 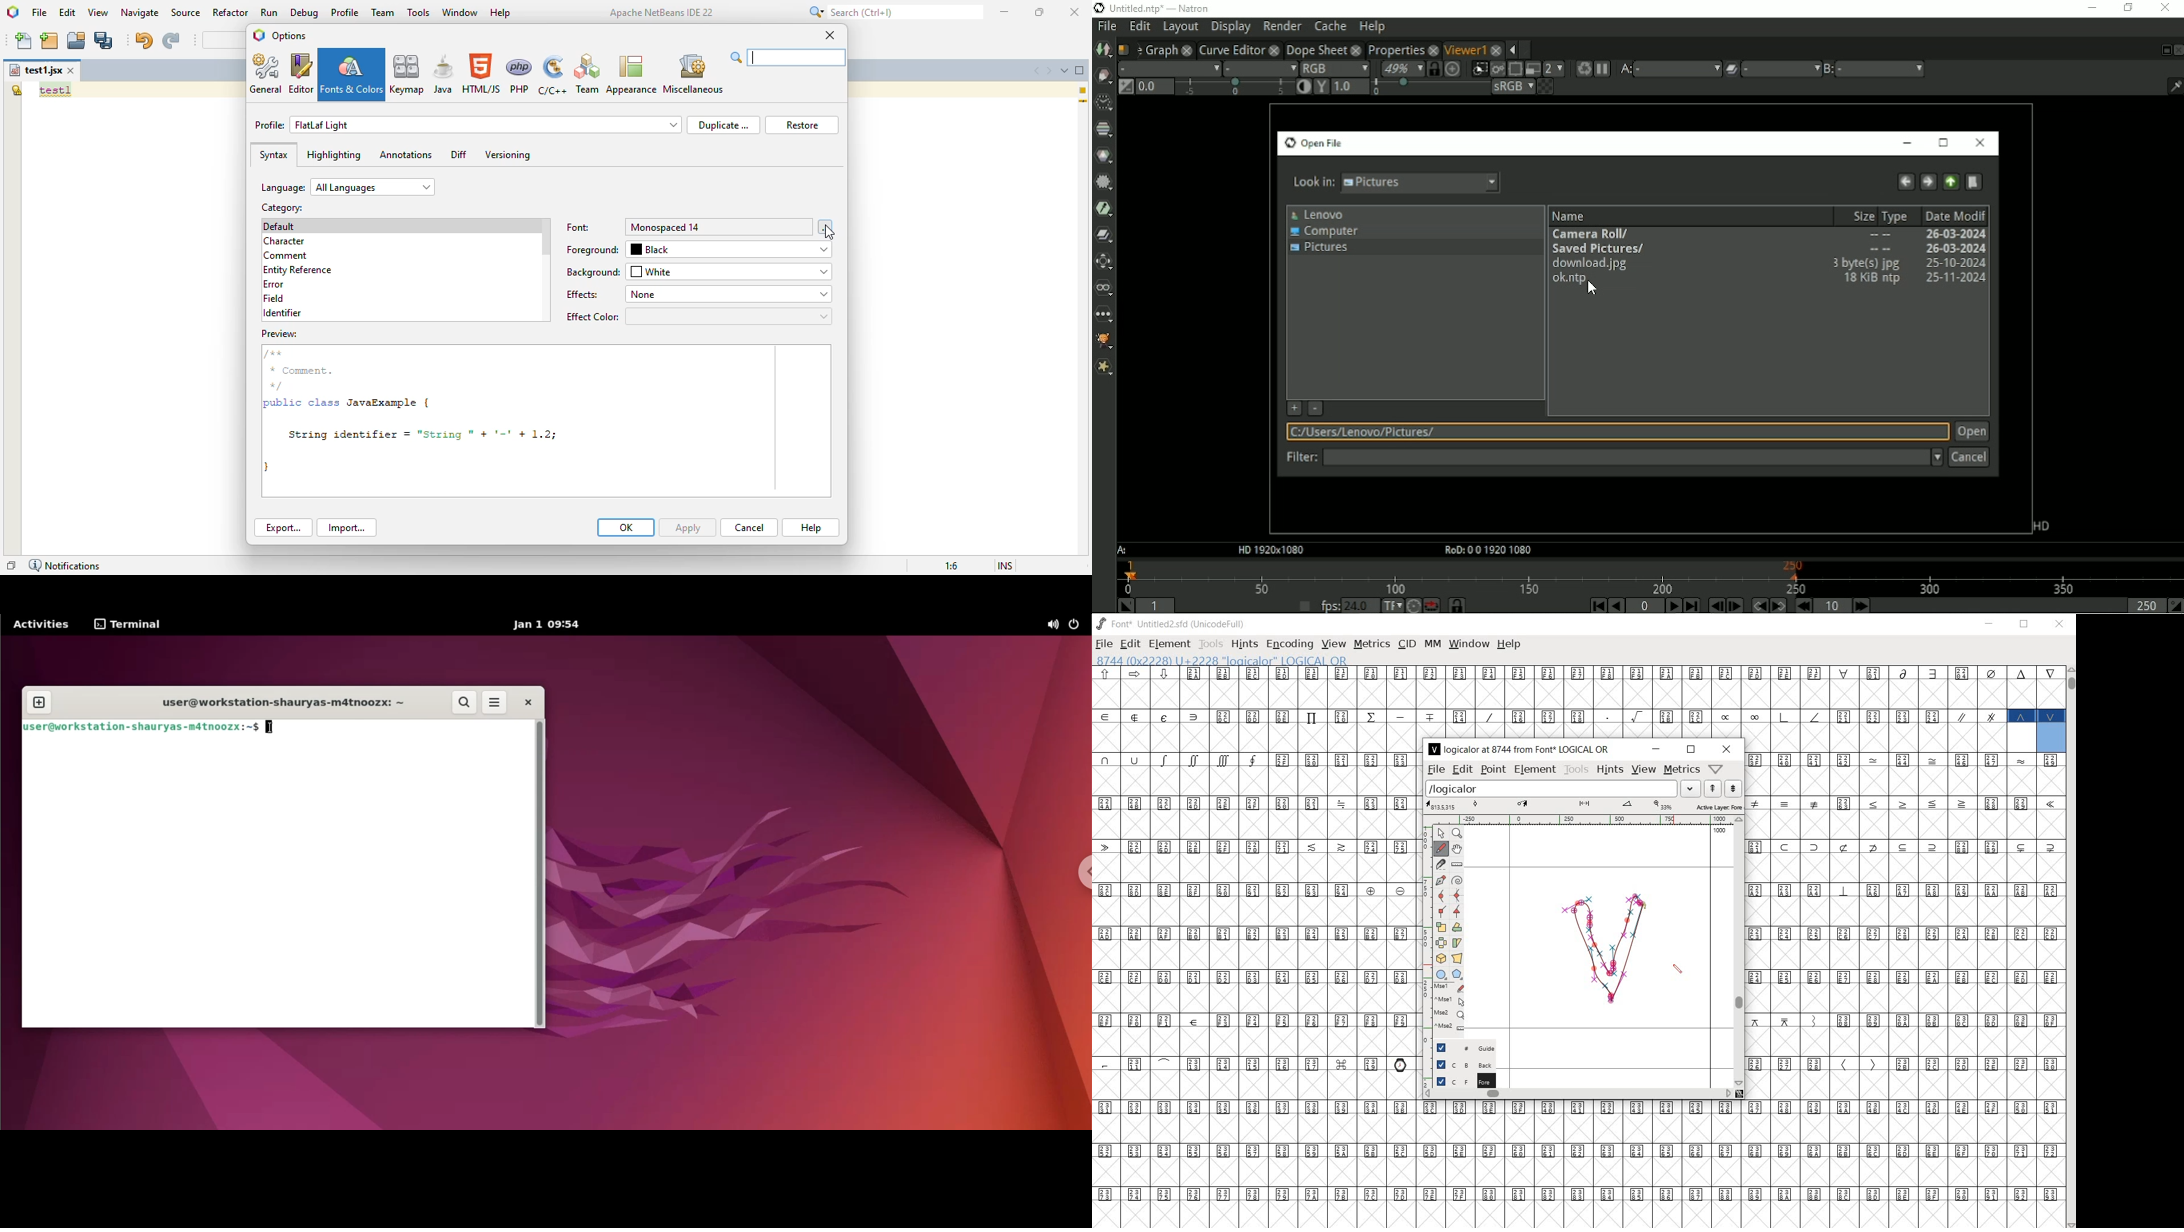 What do you see at coordinates (731, 293) in the screenshot?
I see `none` at bounding box center [731, 293].